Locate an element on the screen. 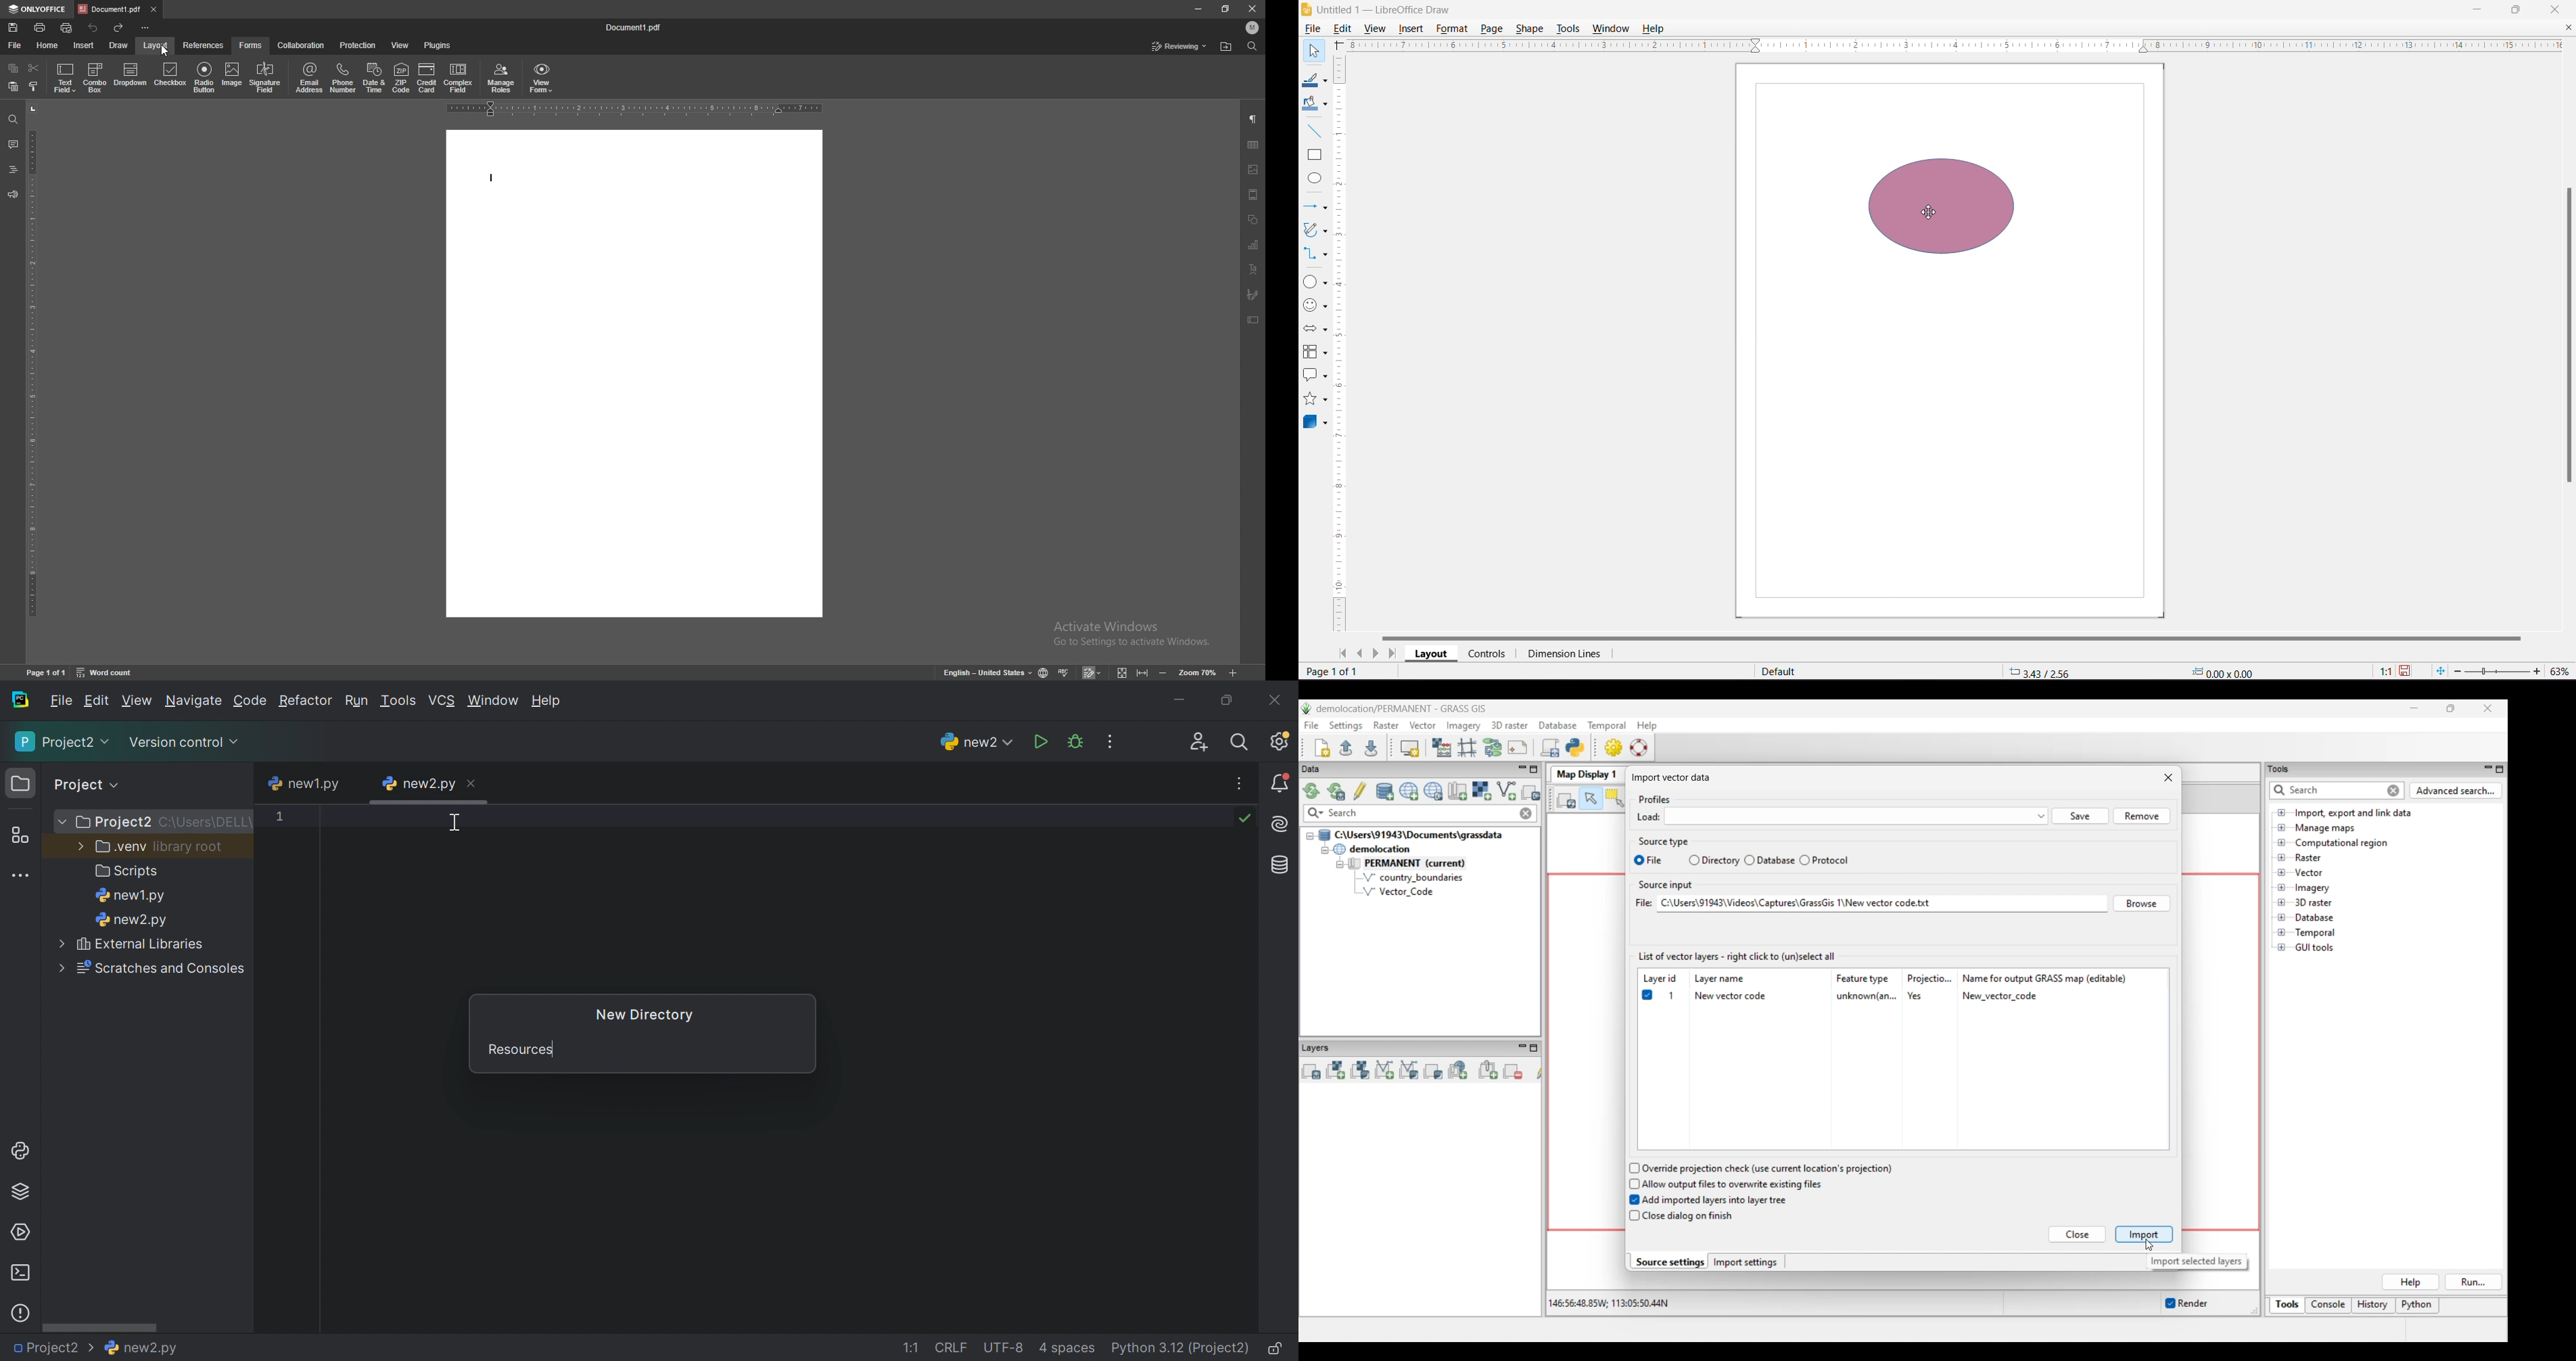  signature is located at coordinates (1253, 294).